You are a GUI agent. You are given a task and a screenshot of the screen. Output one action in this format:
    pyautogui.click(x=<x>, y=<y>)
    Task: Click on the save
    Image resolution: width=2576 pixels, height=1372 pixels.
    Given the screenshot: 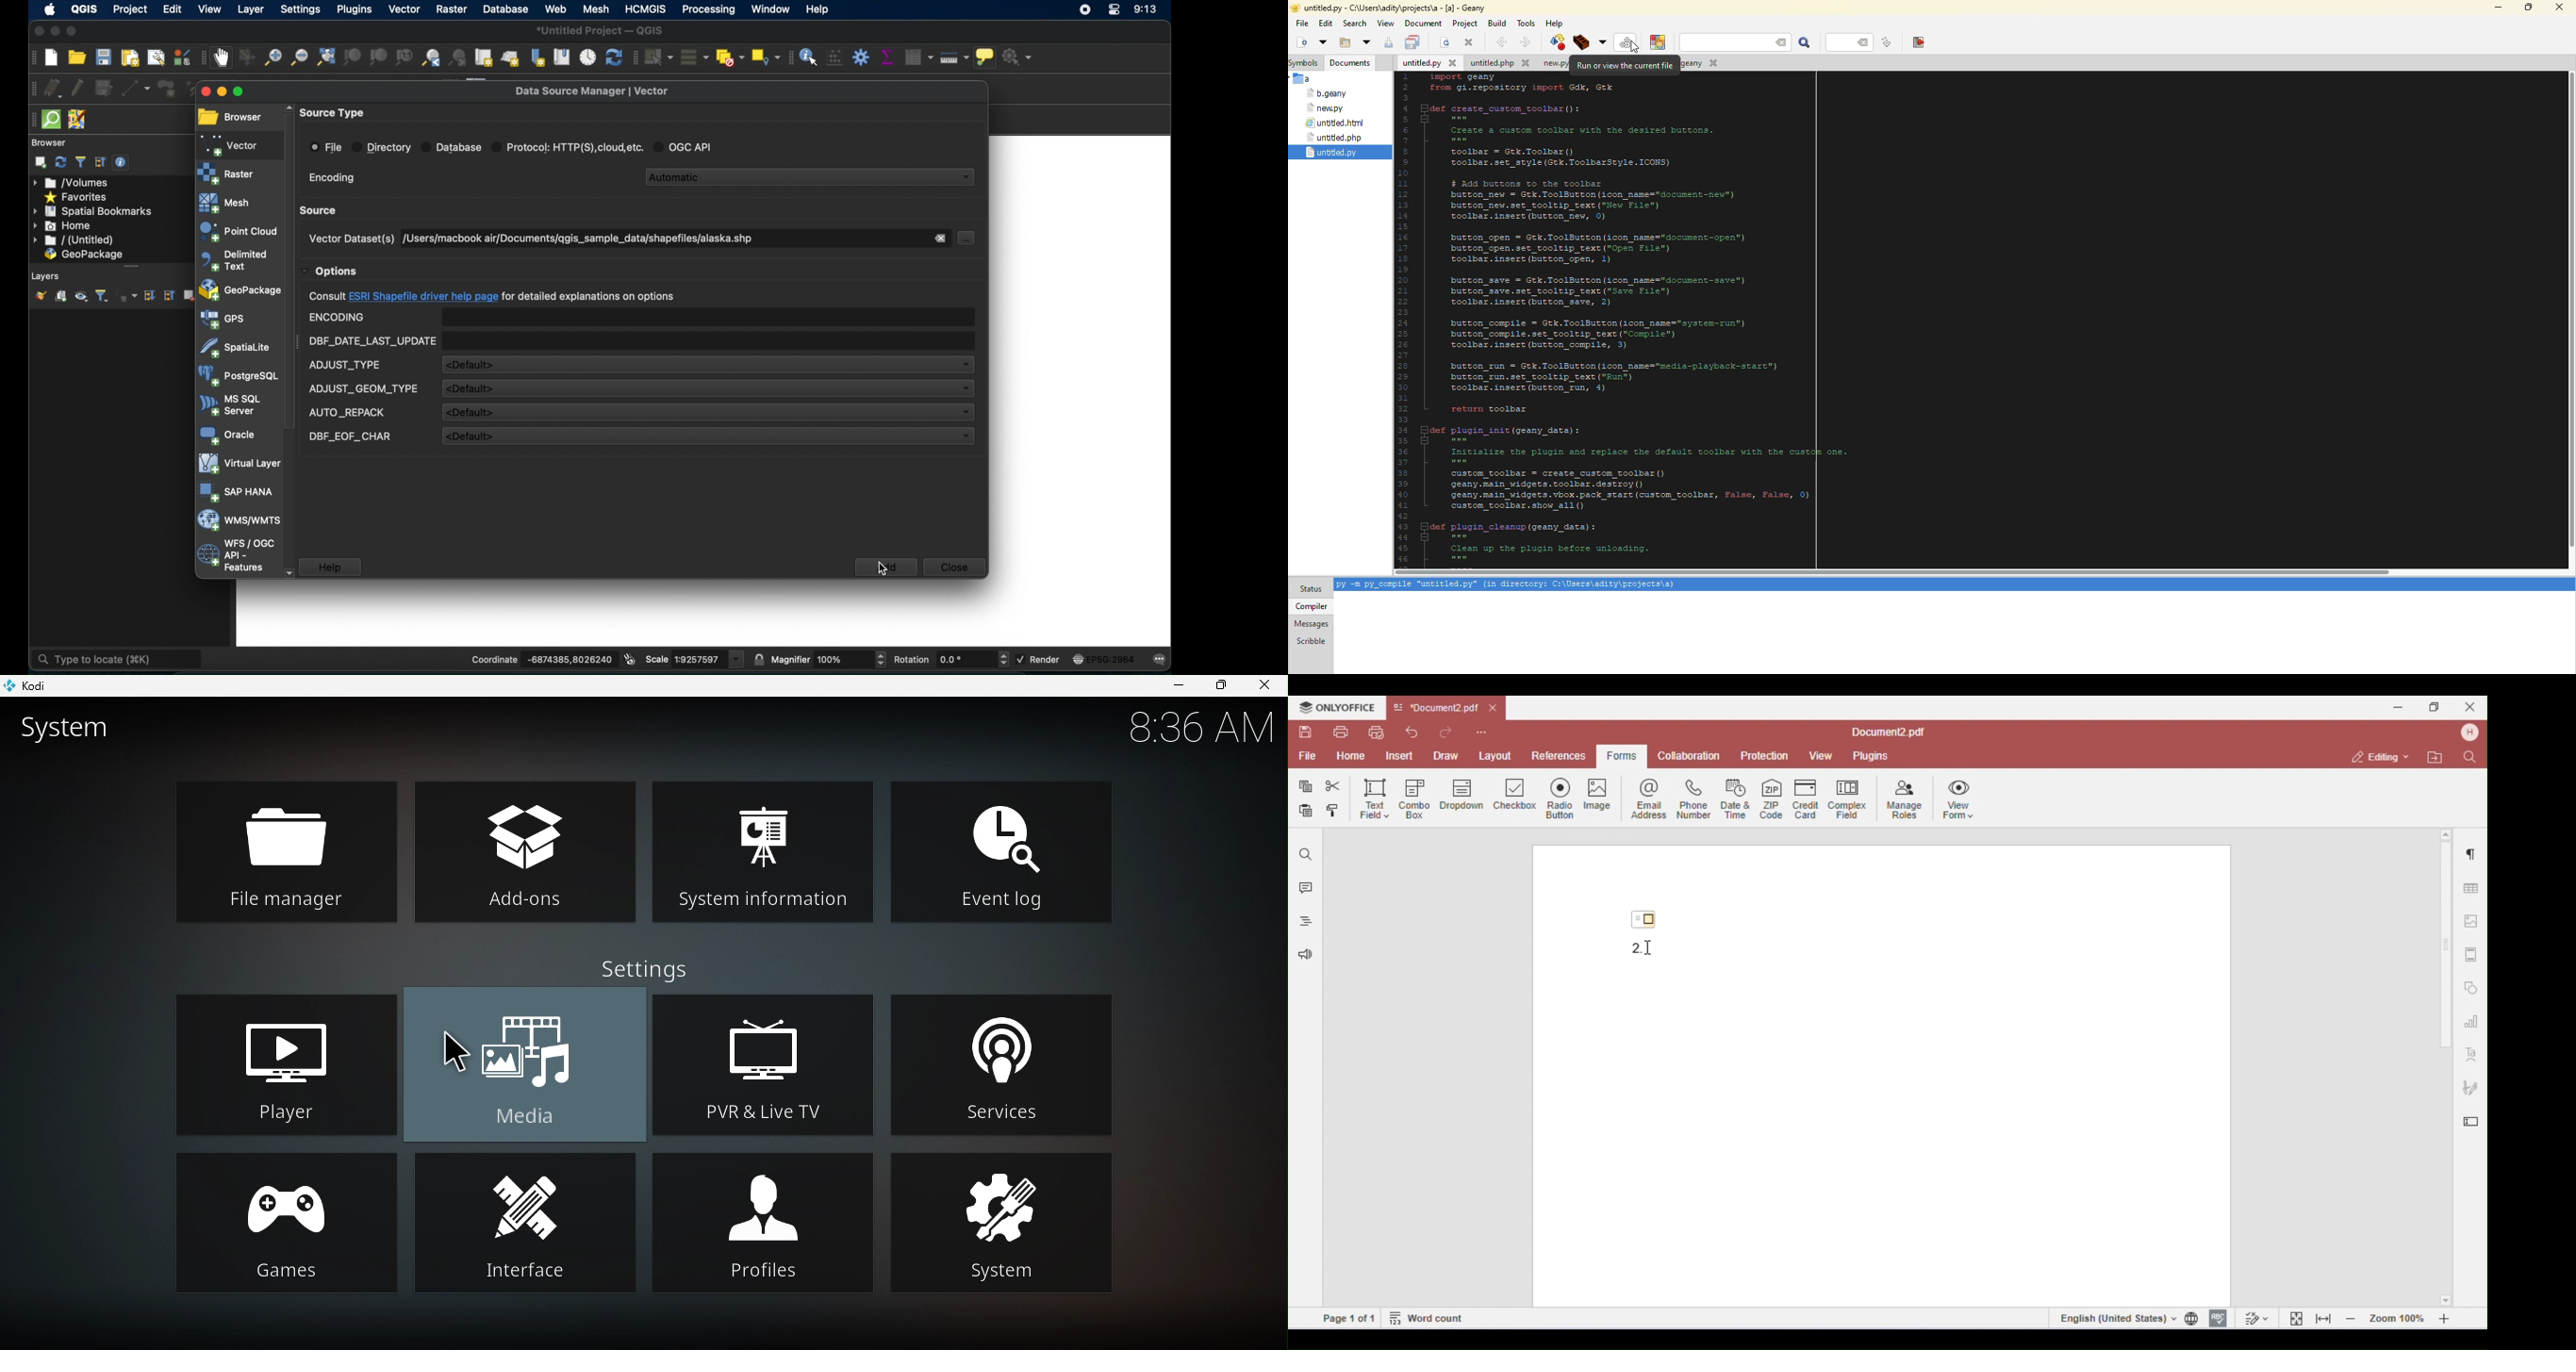 What is the action you would take?
    pyautogui.click(x=1387, y=43)
    